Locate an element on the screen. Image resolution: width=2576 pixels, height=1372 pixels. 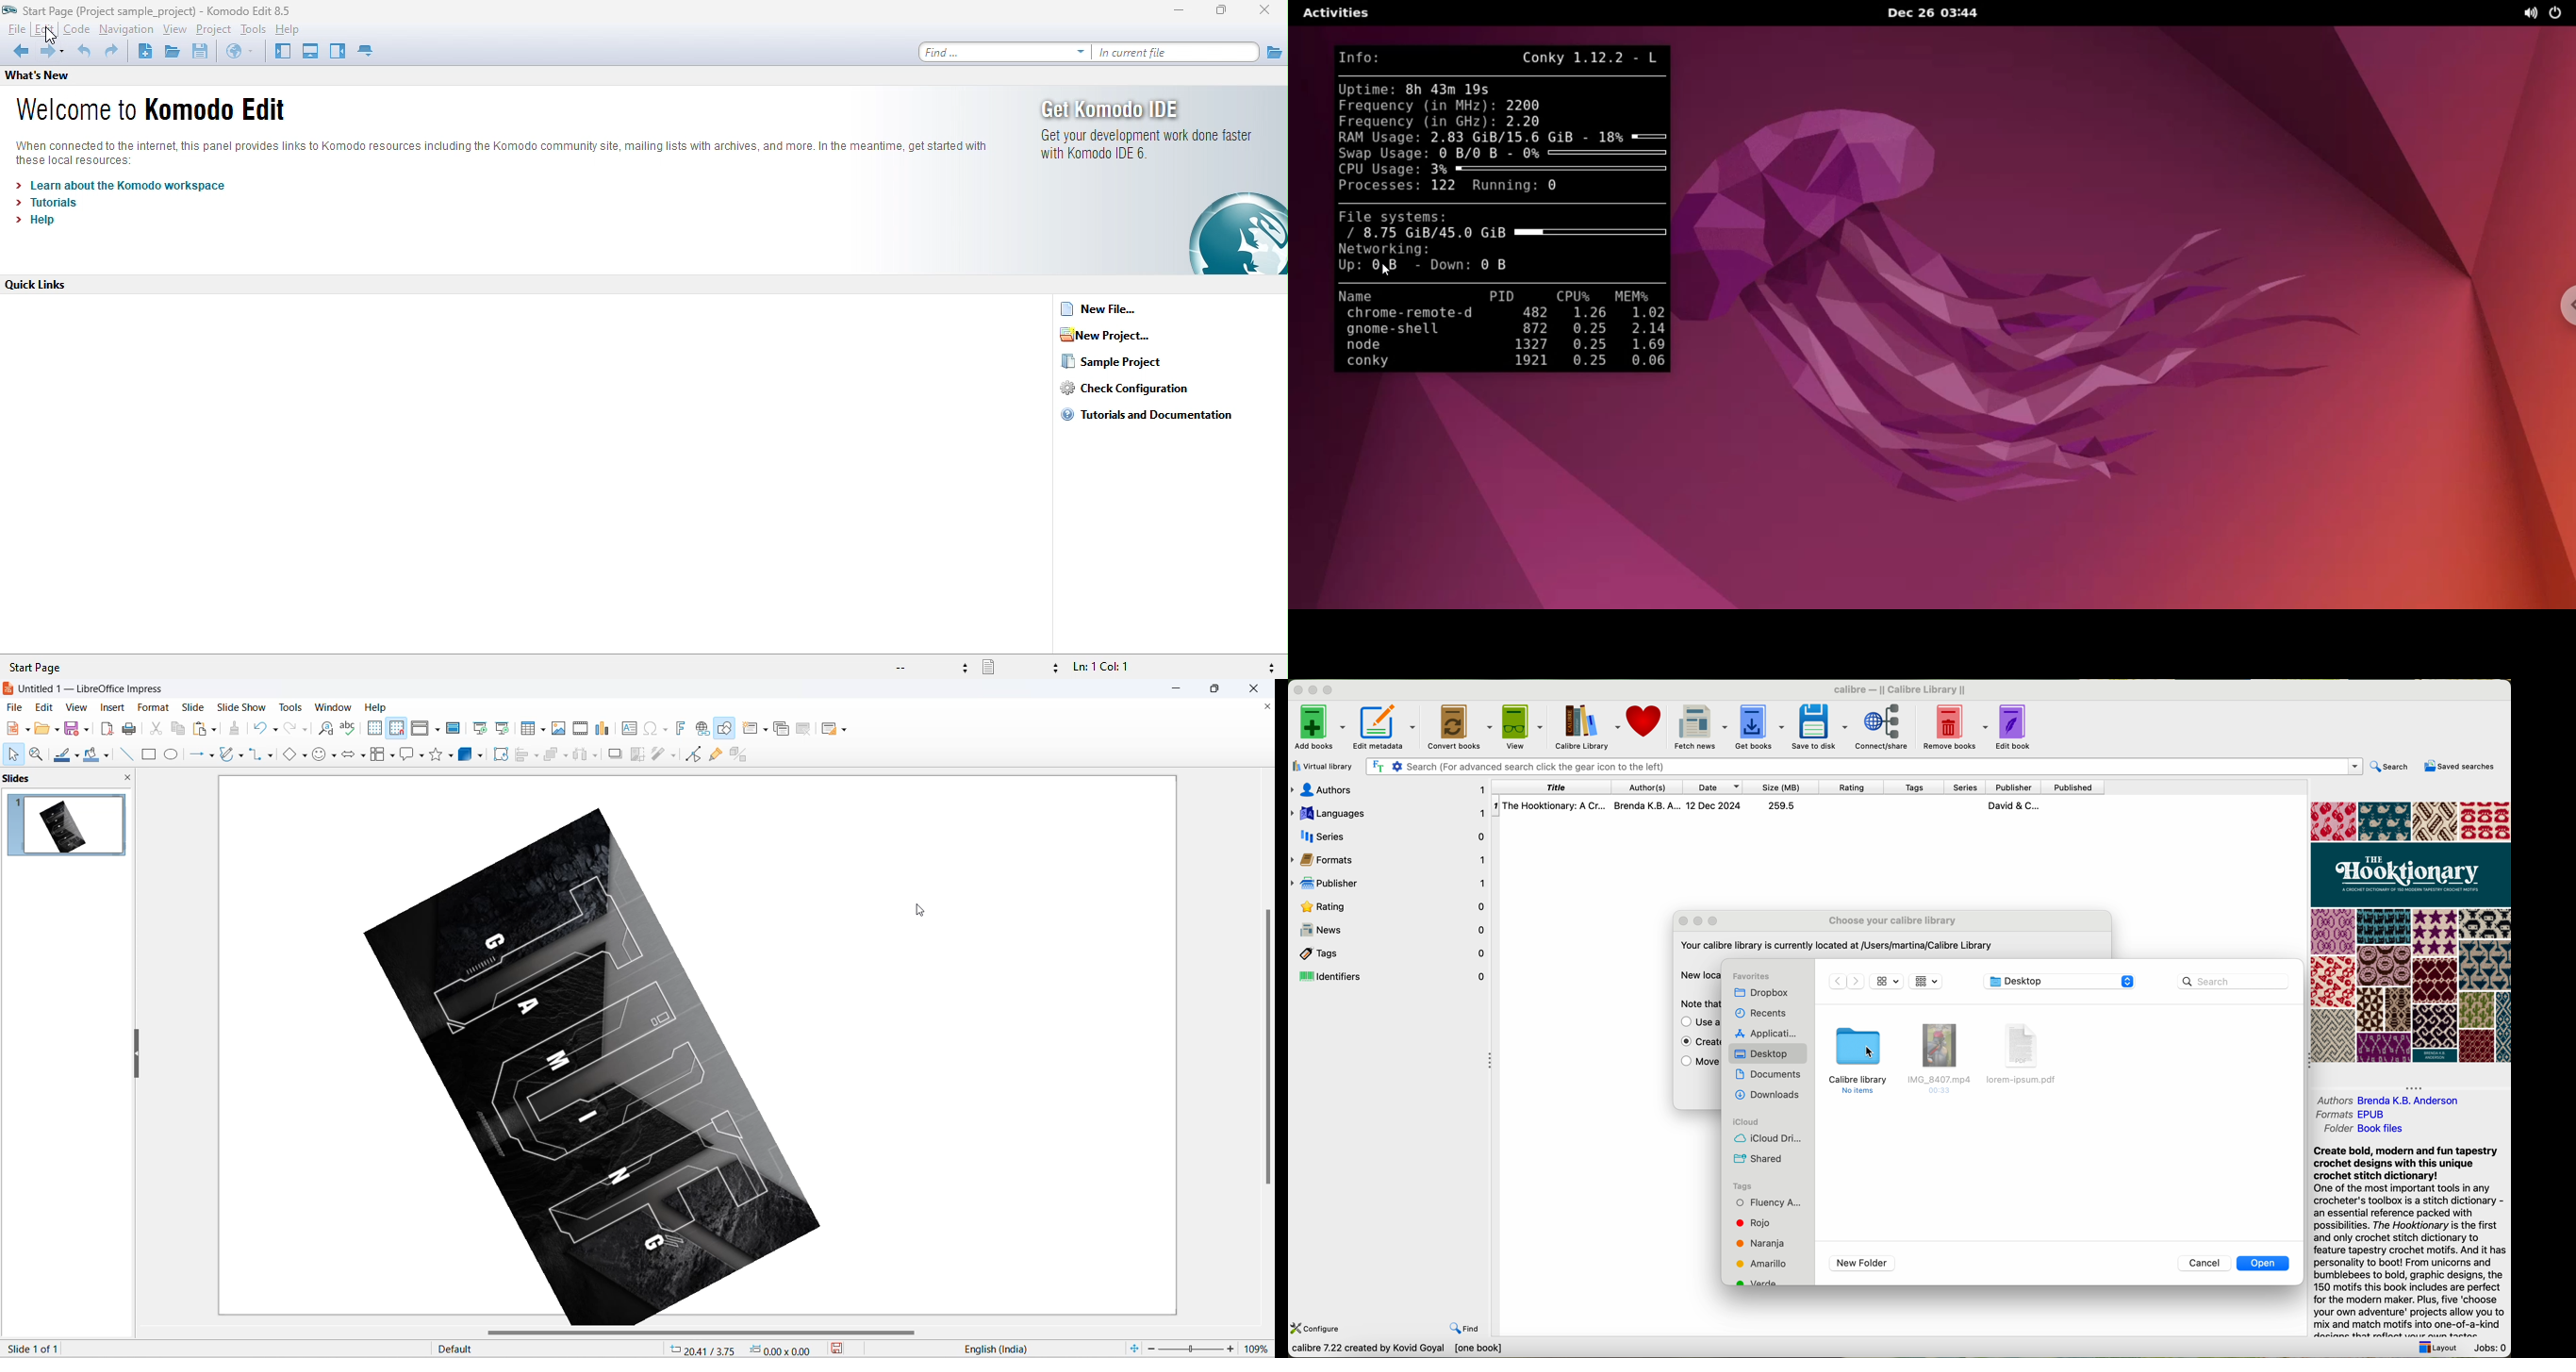
hide is located at coordinates (2415, 1086).